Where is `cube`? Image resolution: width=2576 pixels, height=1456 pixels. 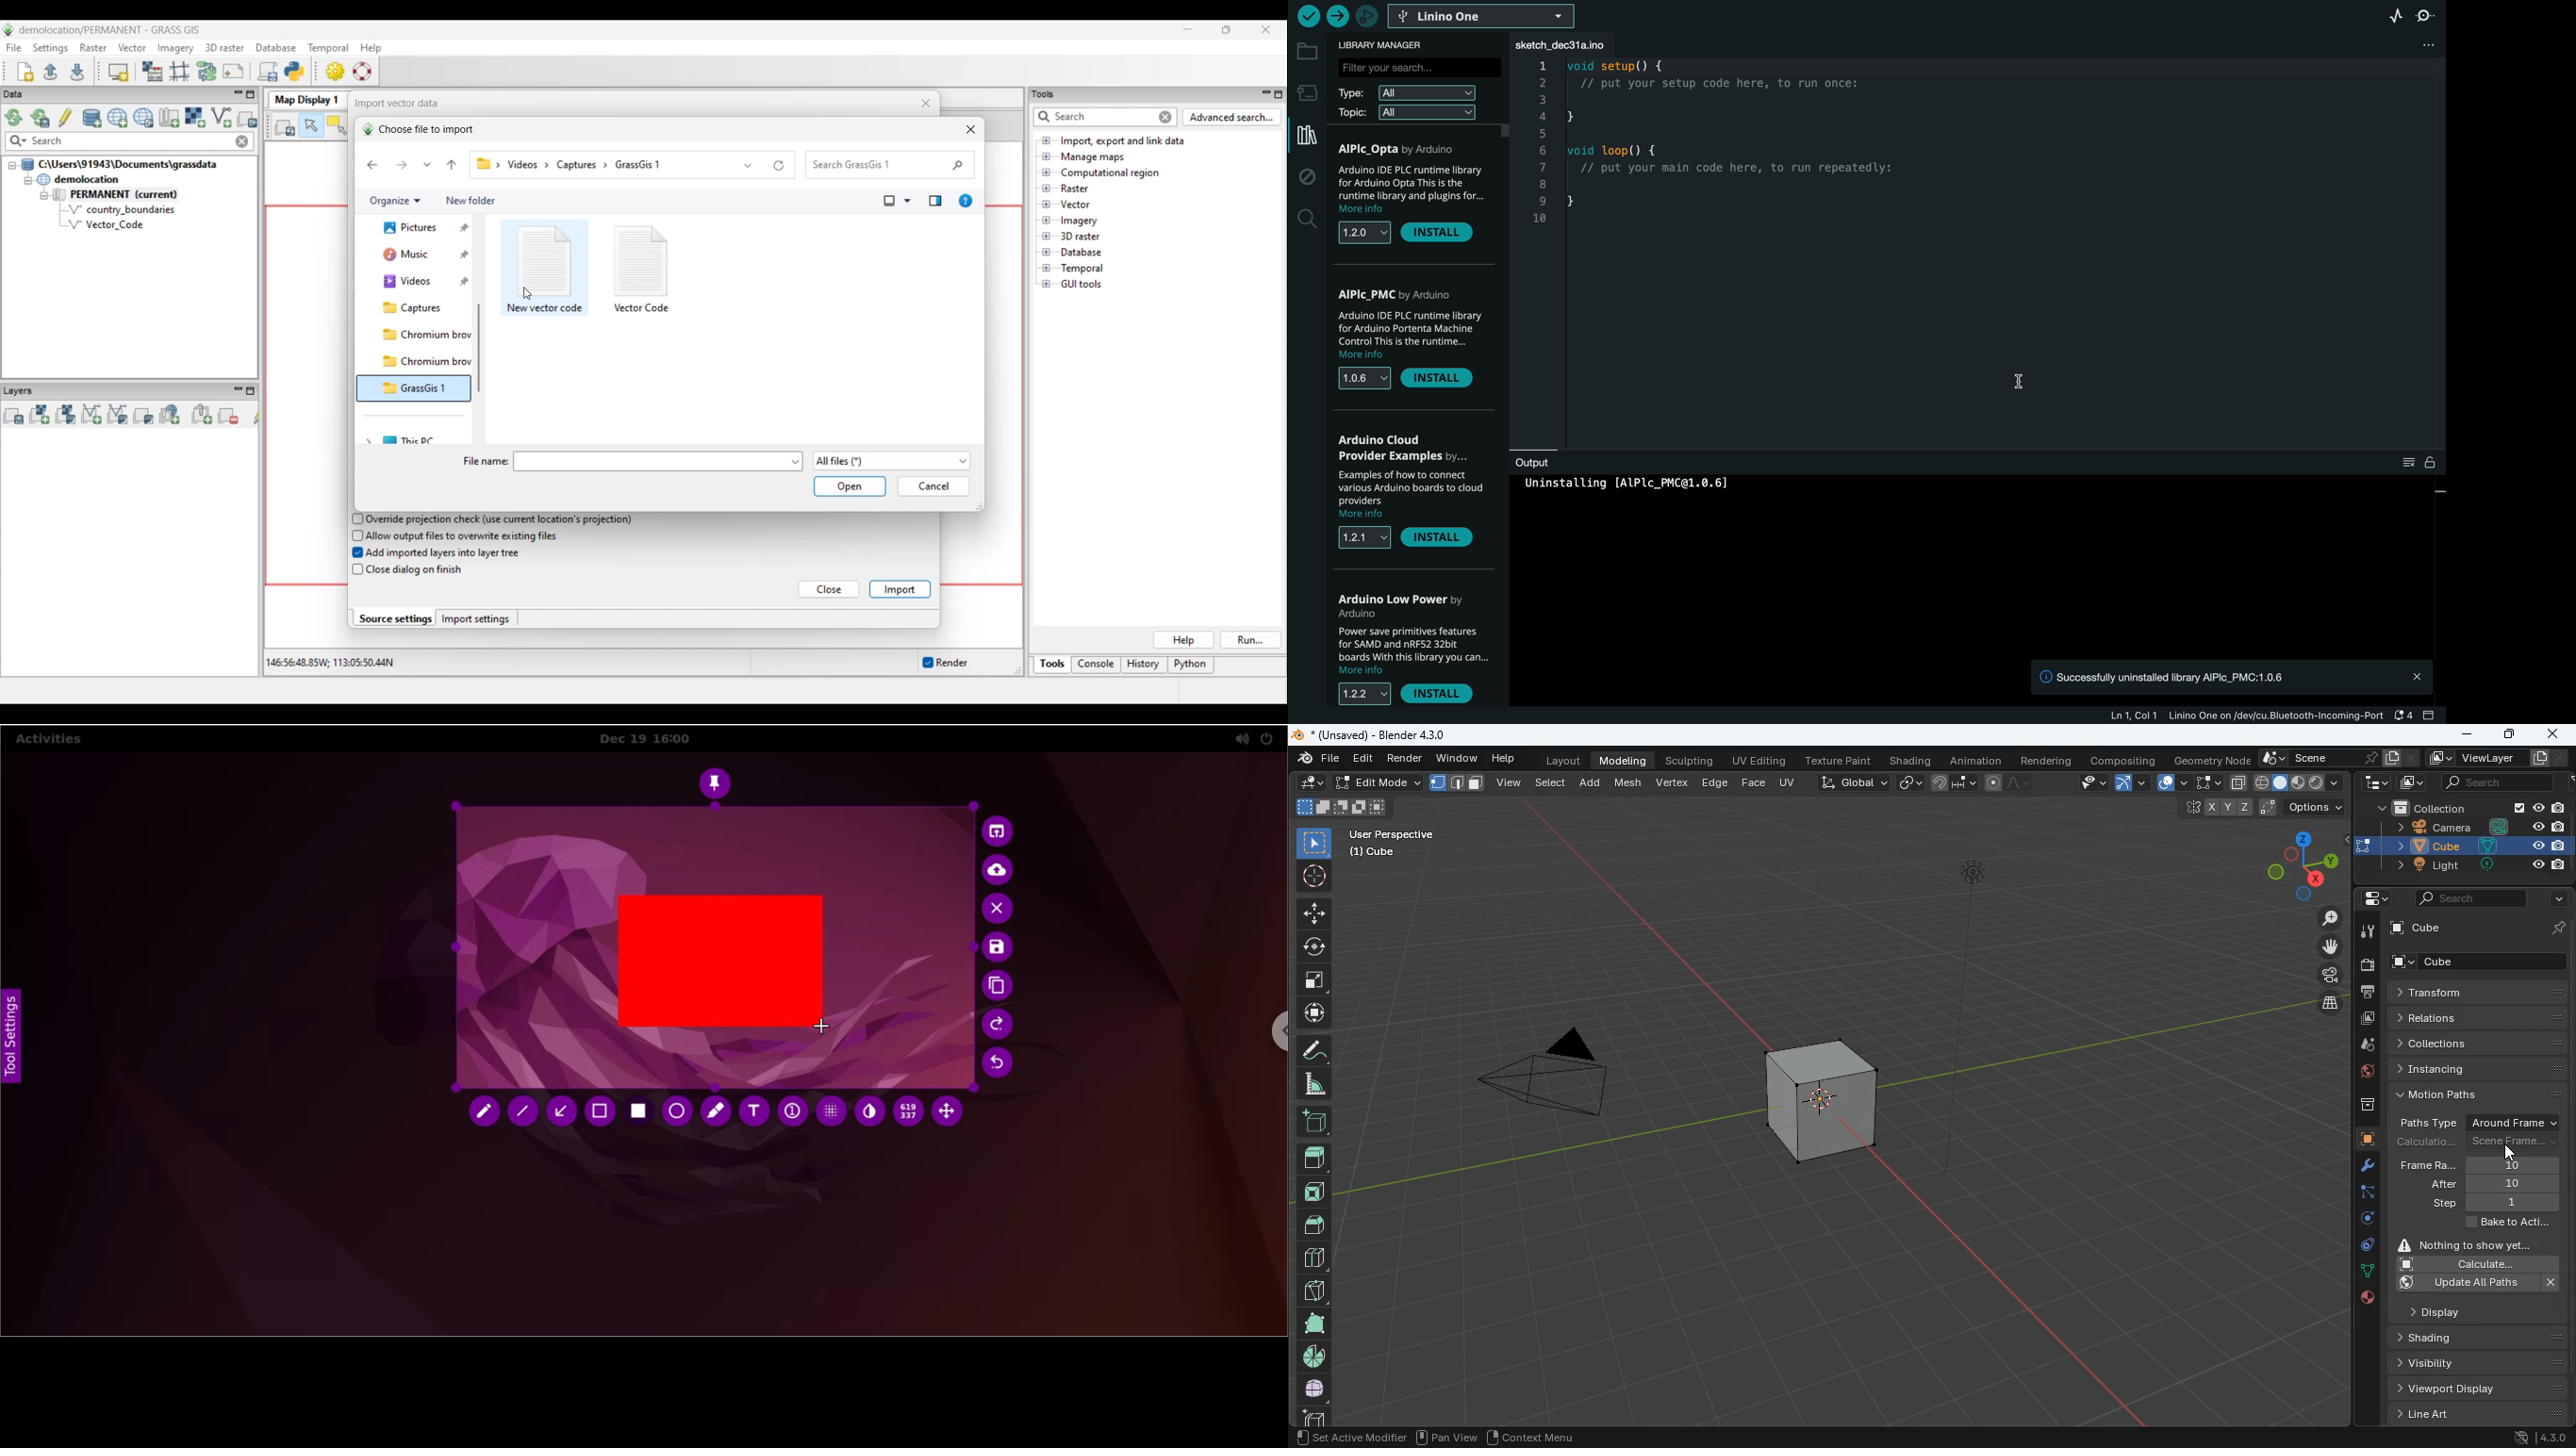 cube is located at coordinates (1821, 1093).